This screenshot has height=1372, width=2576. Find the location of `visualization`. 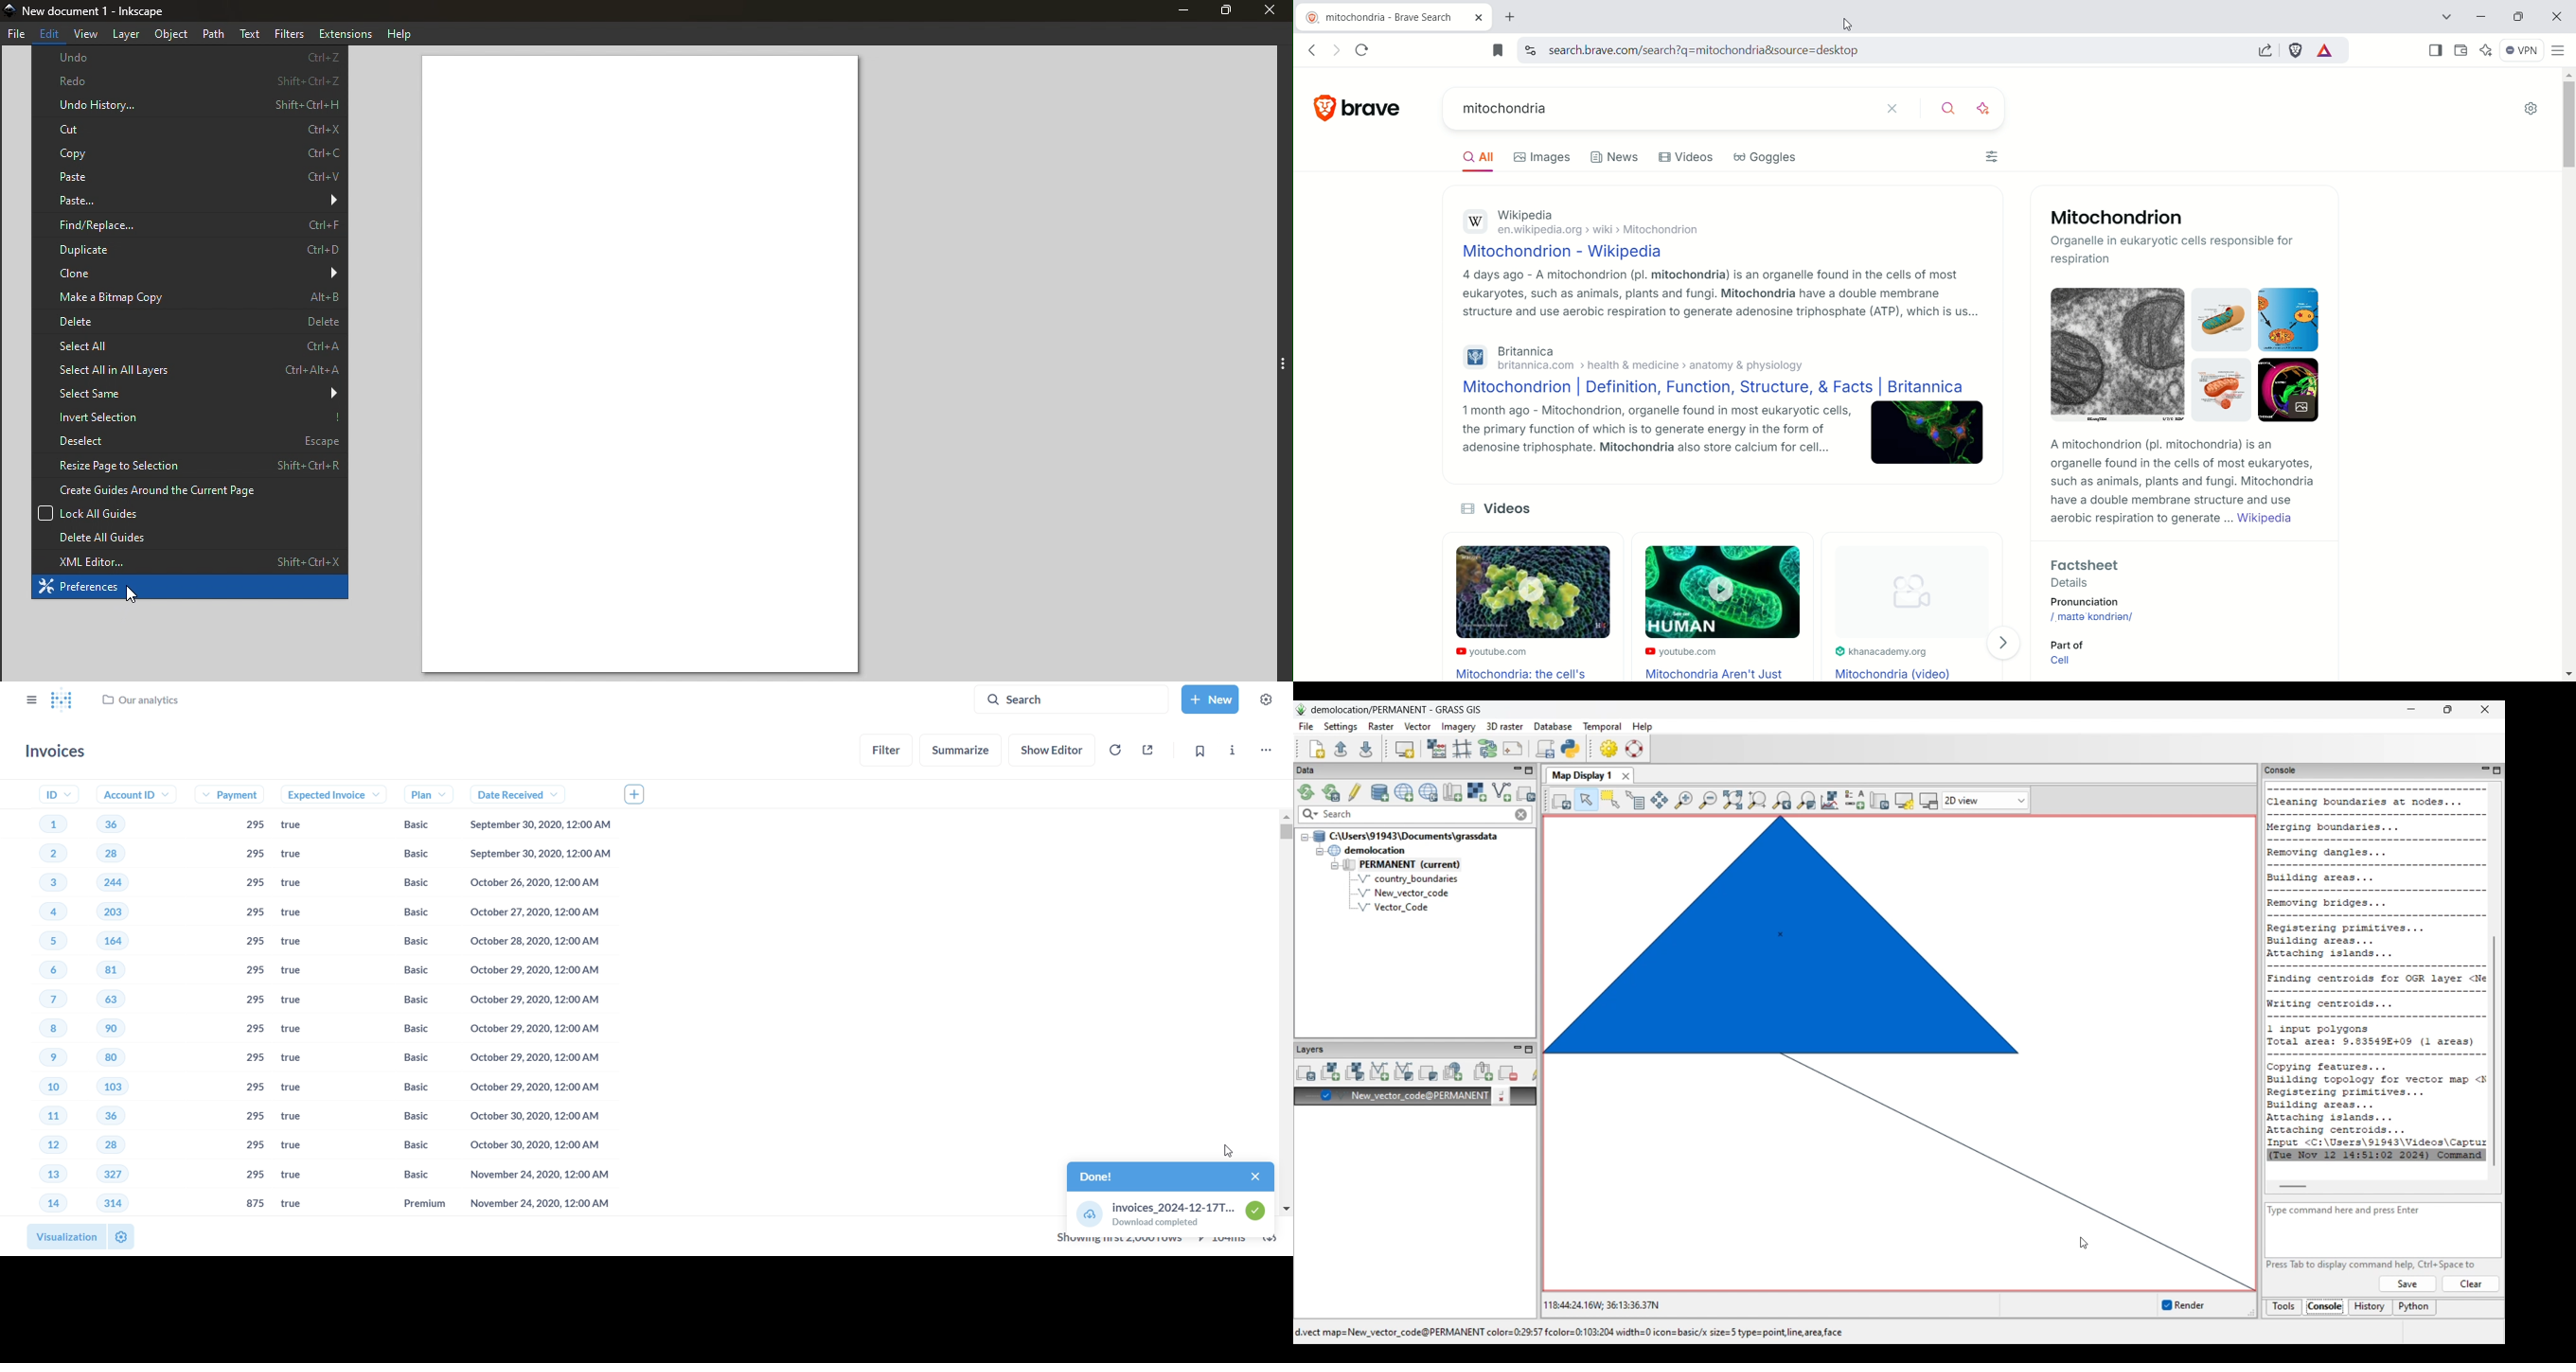

visualization is located at coordinates (61, 1234).